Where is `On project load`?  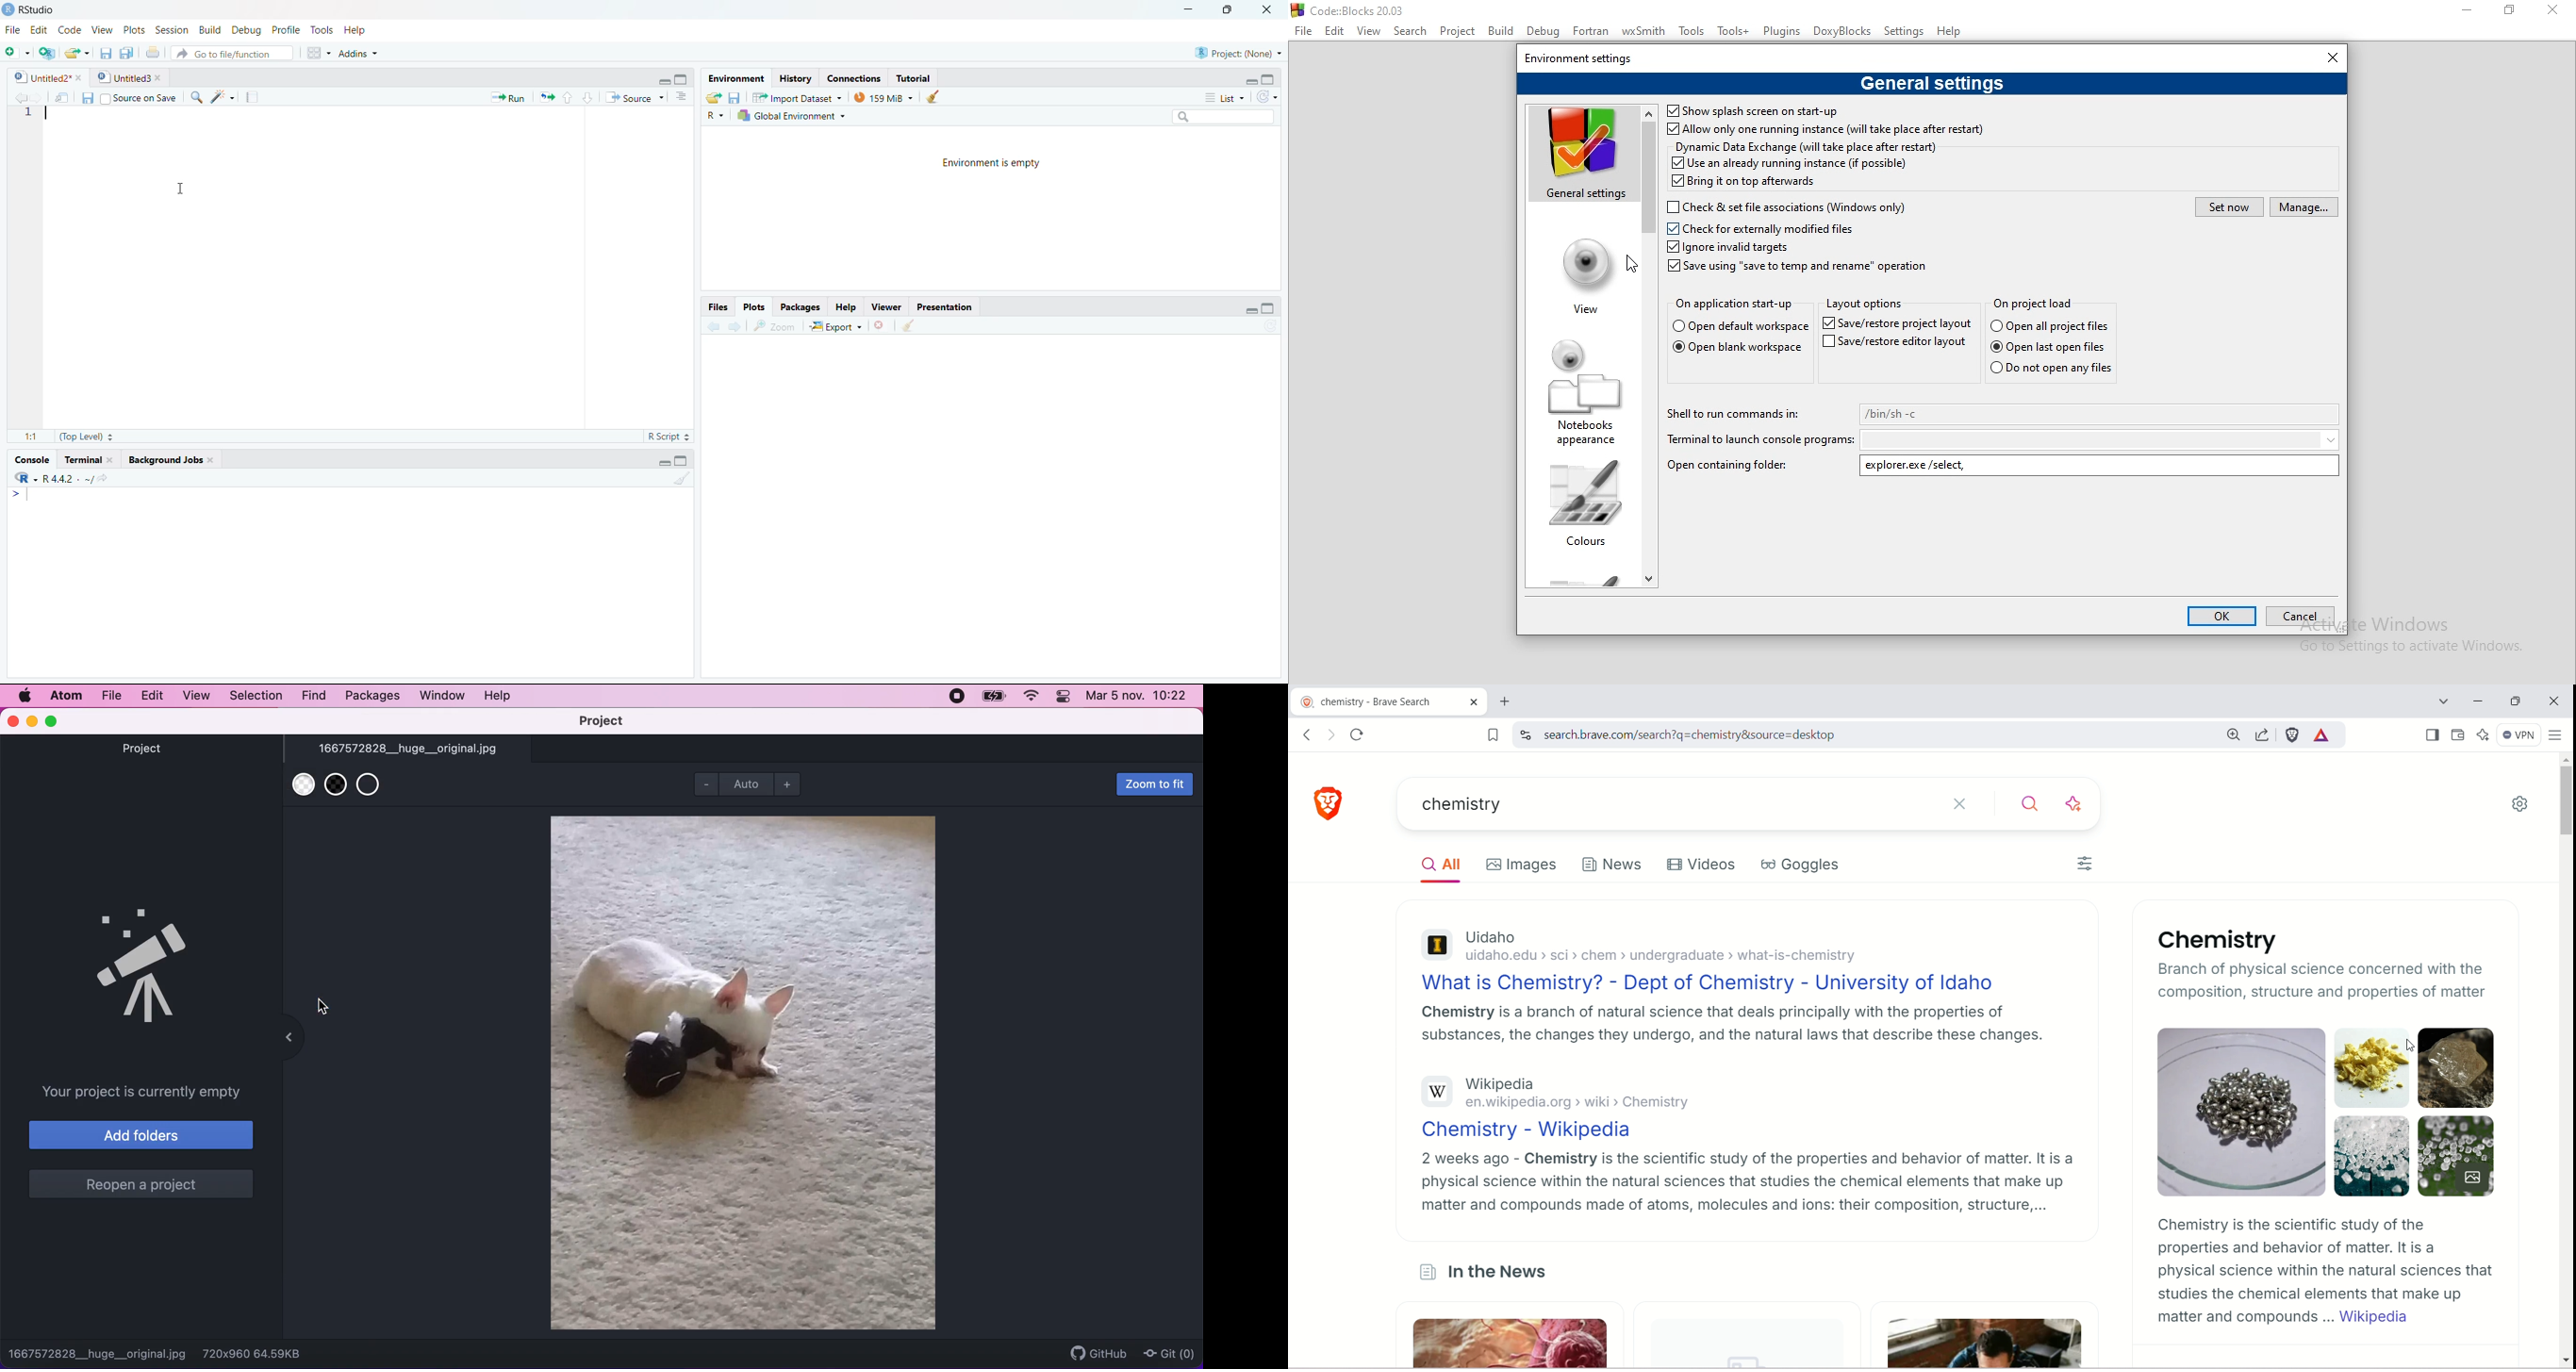
On project load is located at coordinates (2031, 303).